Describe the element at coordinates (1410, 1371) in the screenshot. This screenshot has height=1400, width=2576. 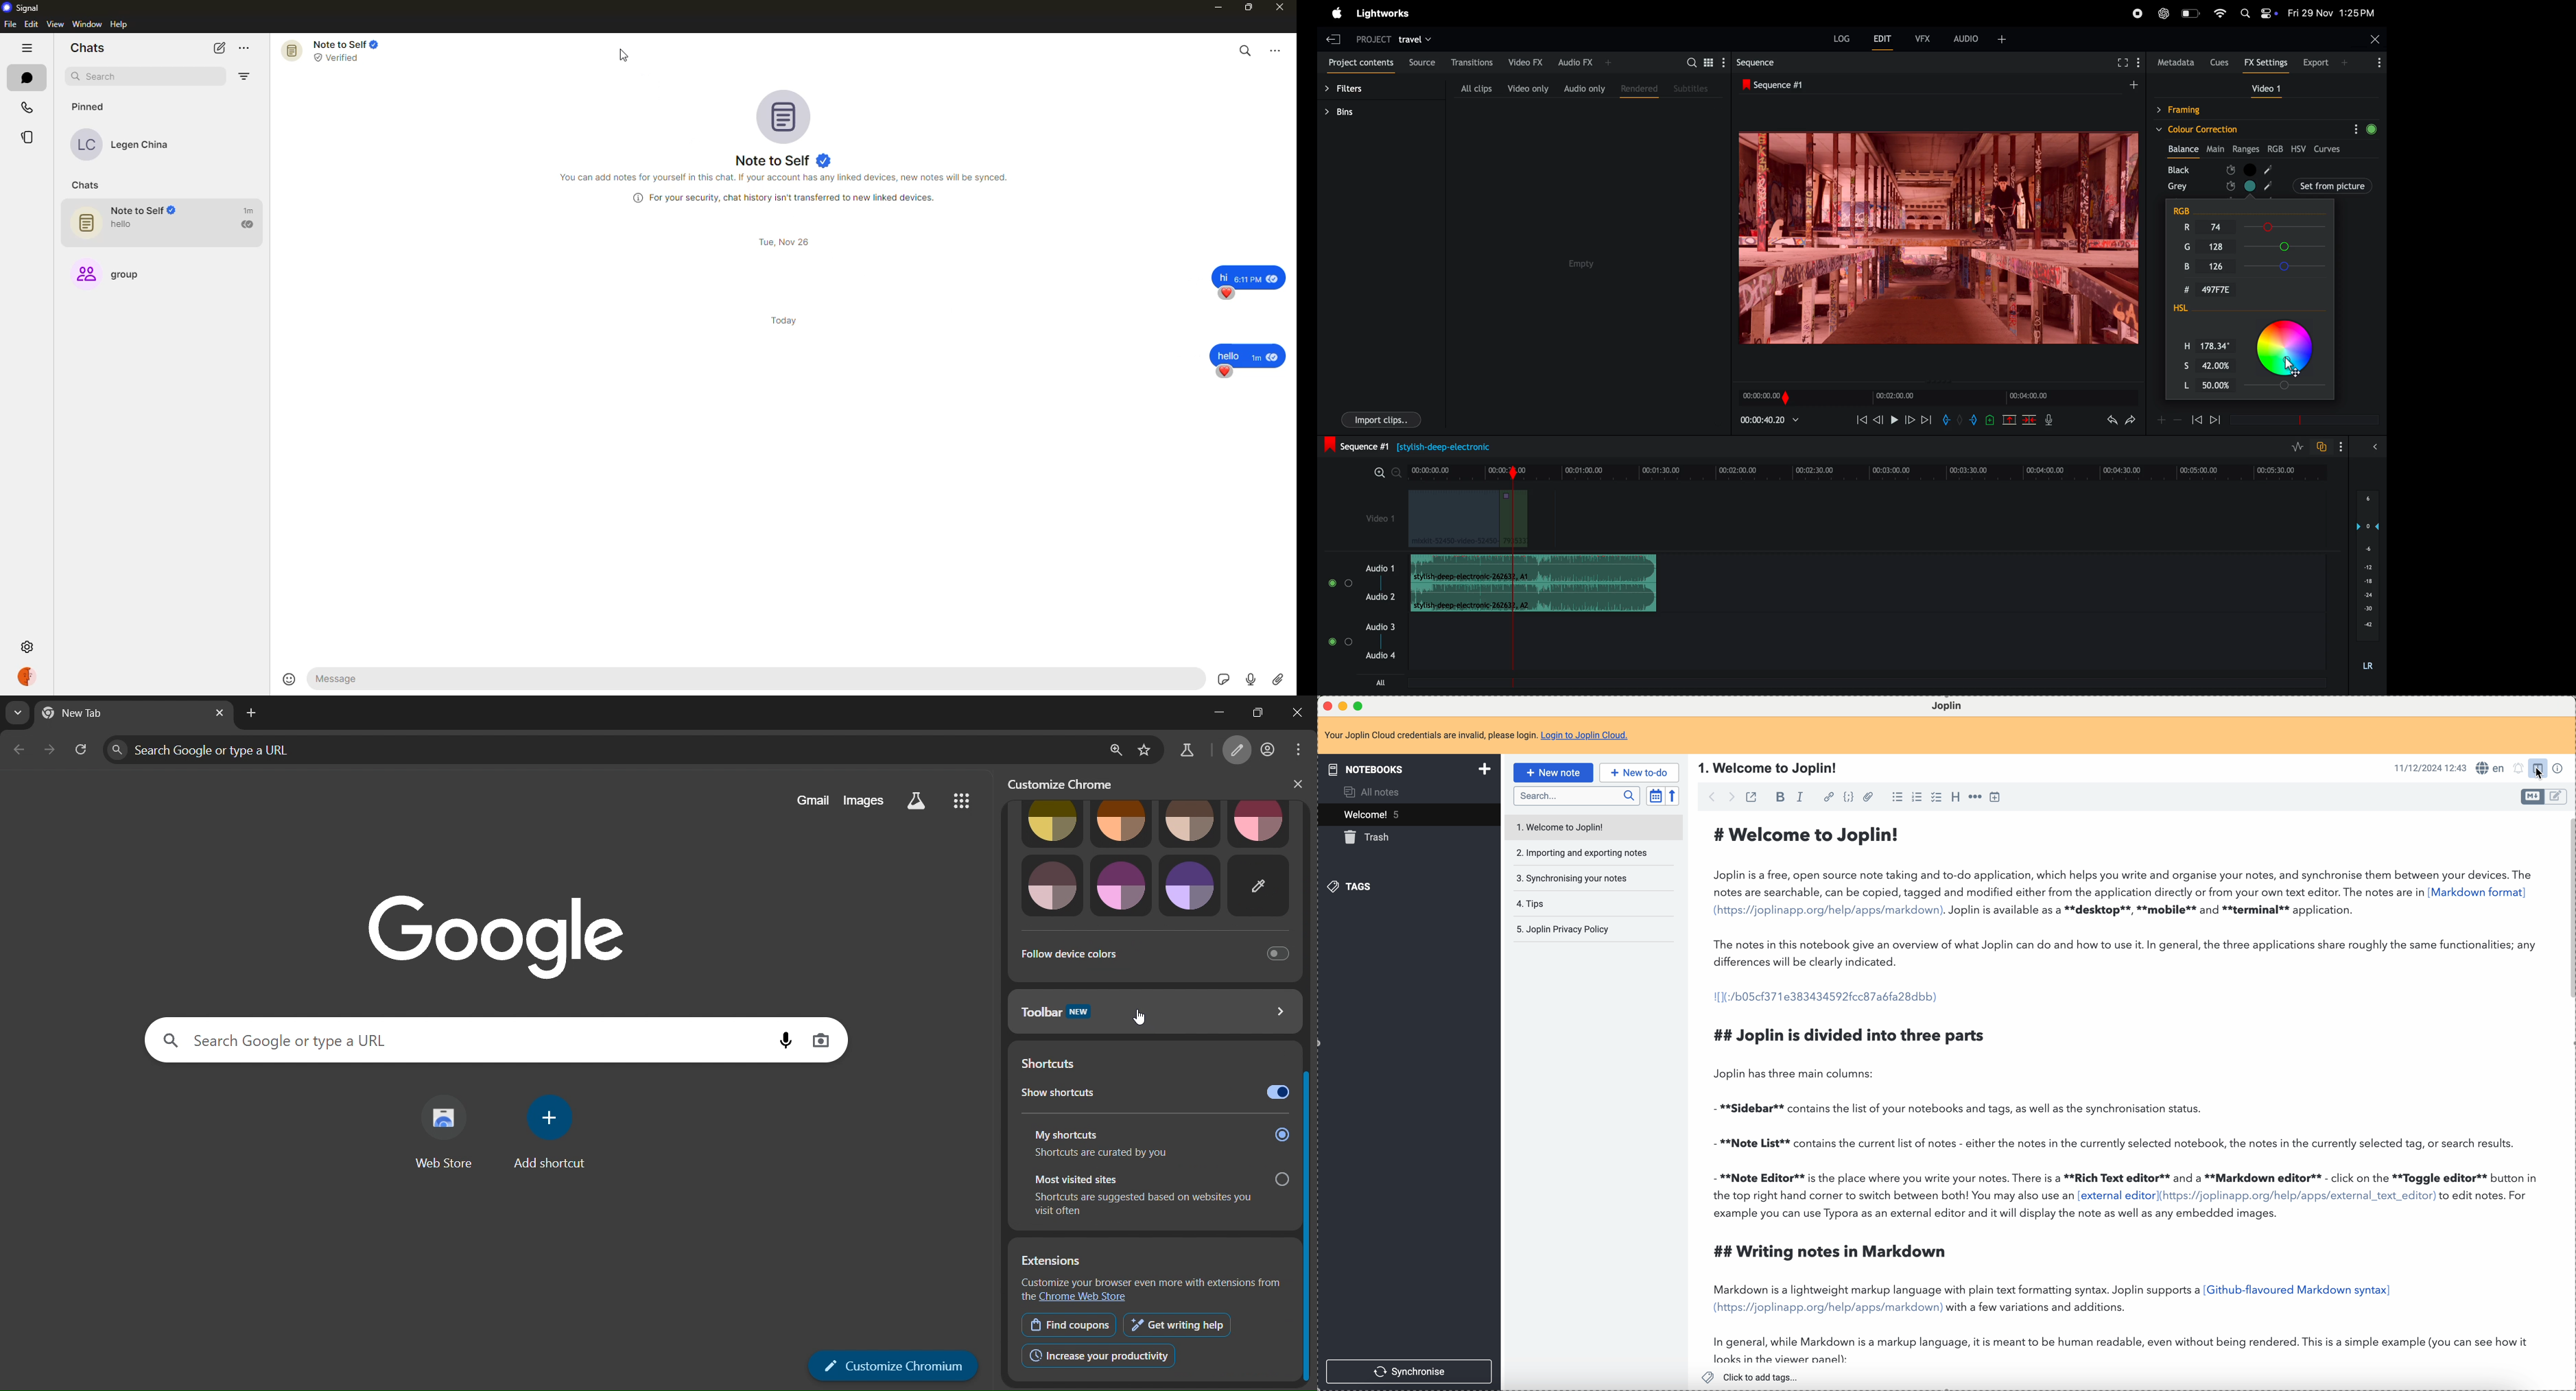
I see `synchronise` at that location.